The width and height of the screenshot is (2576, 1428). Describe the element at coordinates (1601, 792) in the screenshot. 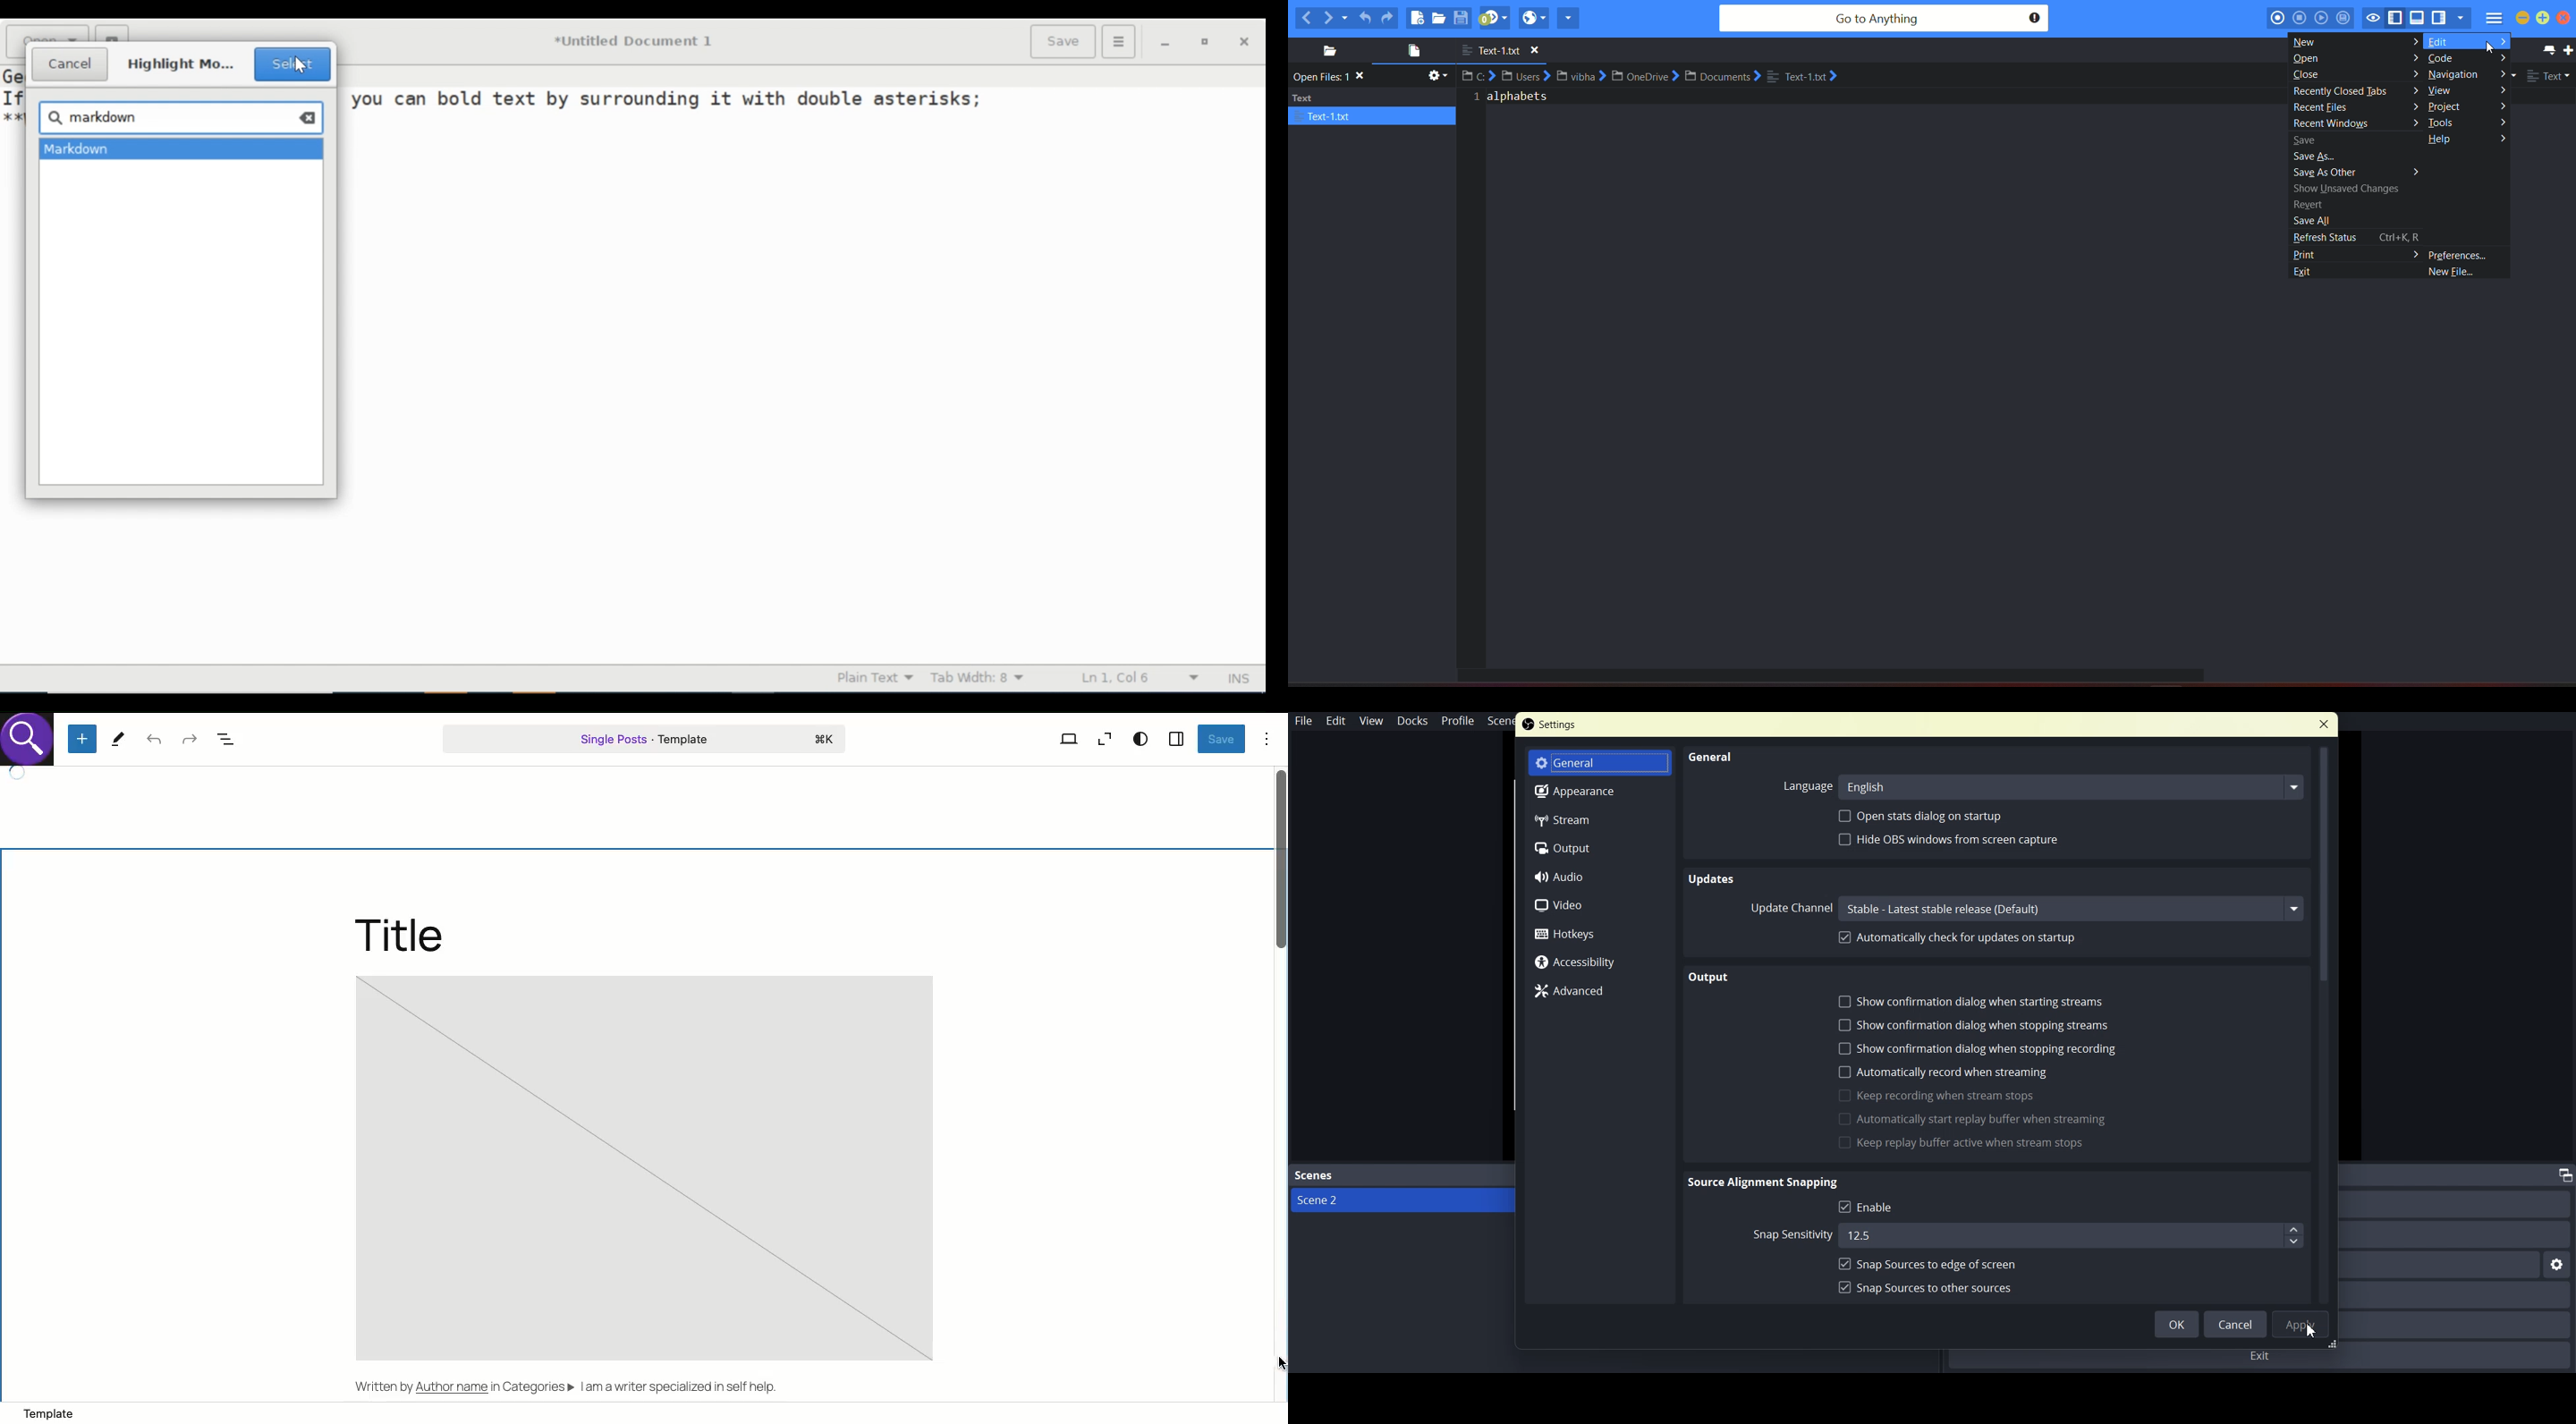

I see `Appearance` at that location.